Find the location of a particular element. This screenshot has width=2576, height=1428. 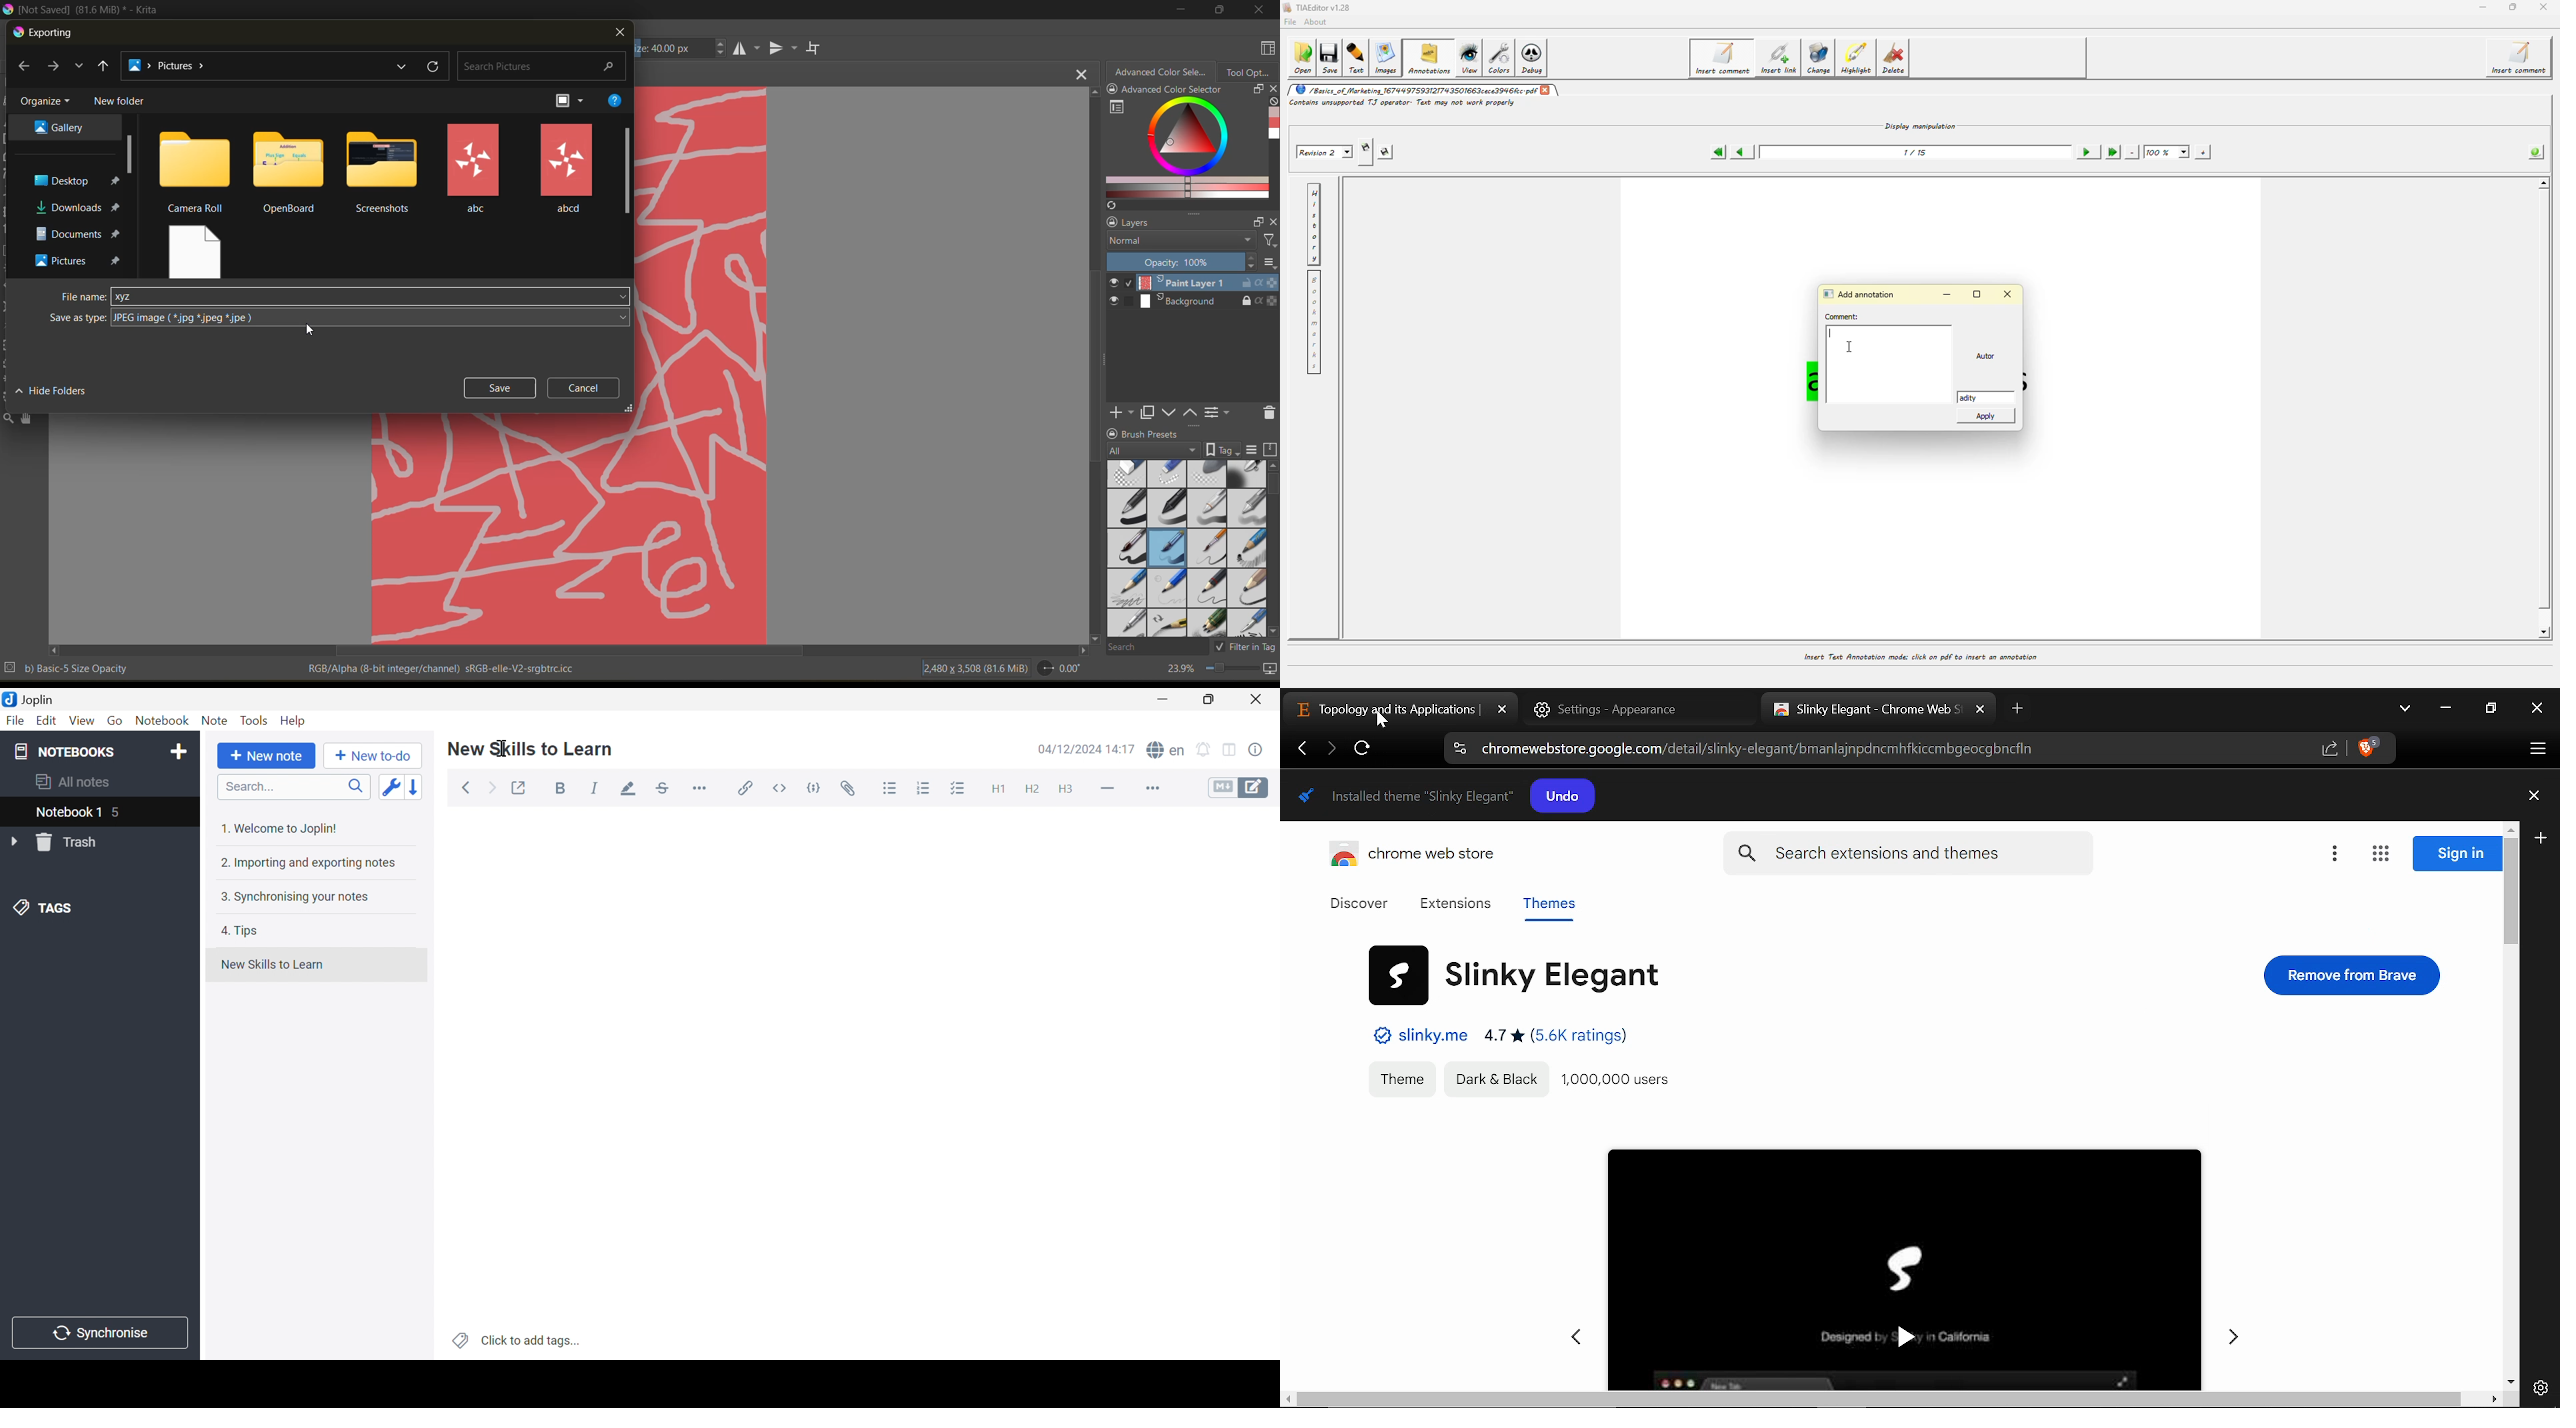

Go is located at coordinates (115, 721).